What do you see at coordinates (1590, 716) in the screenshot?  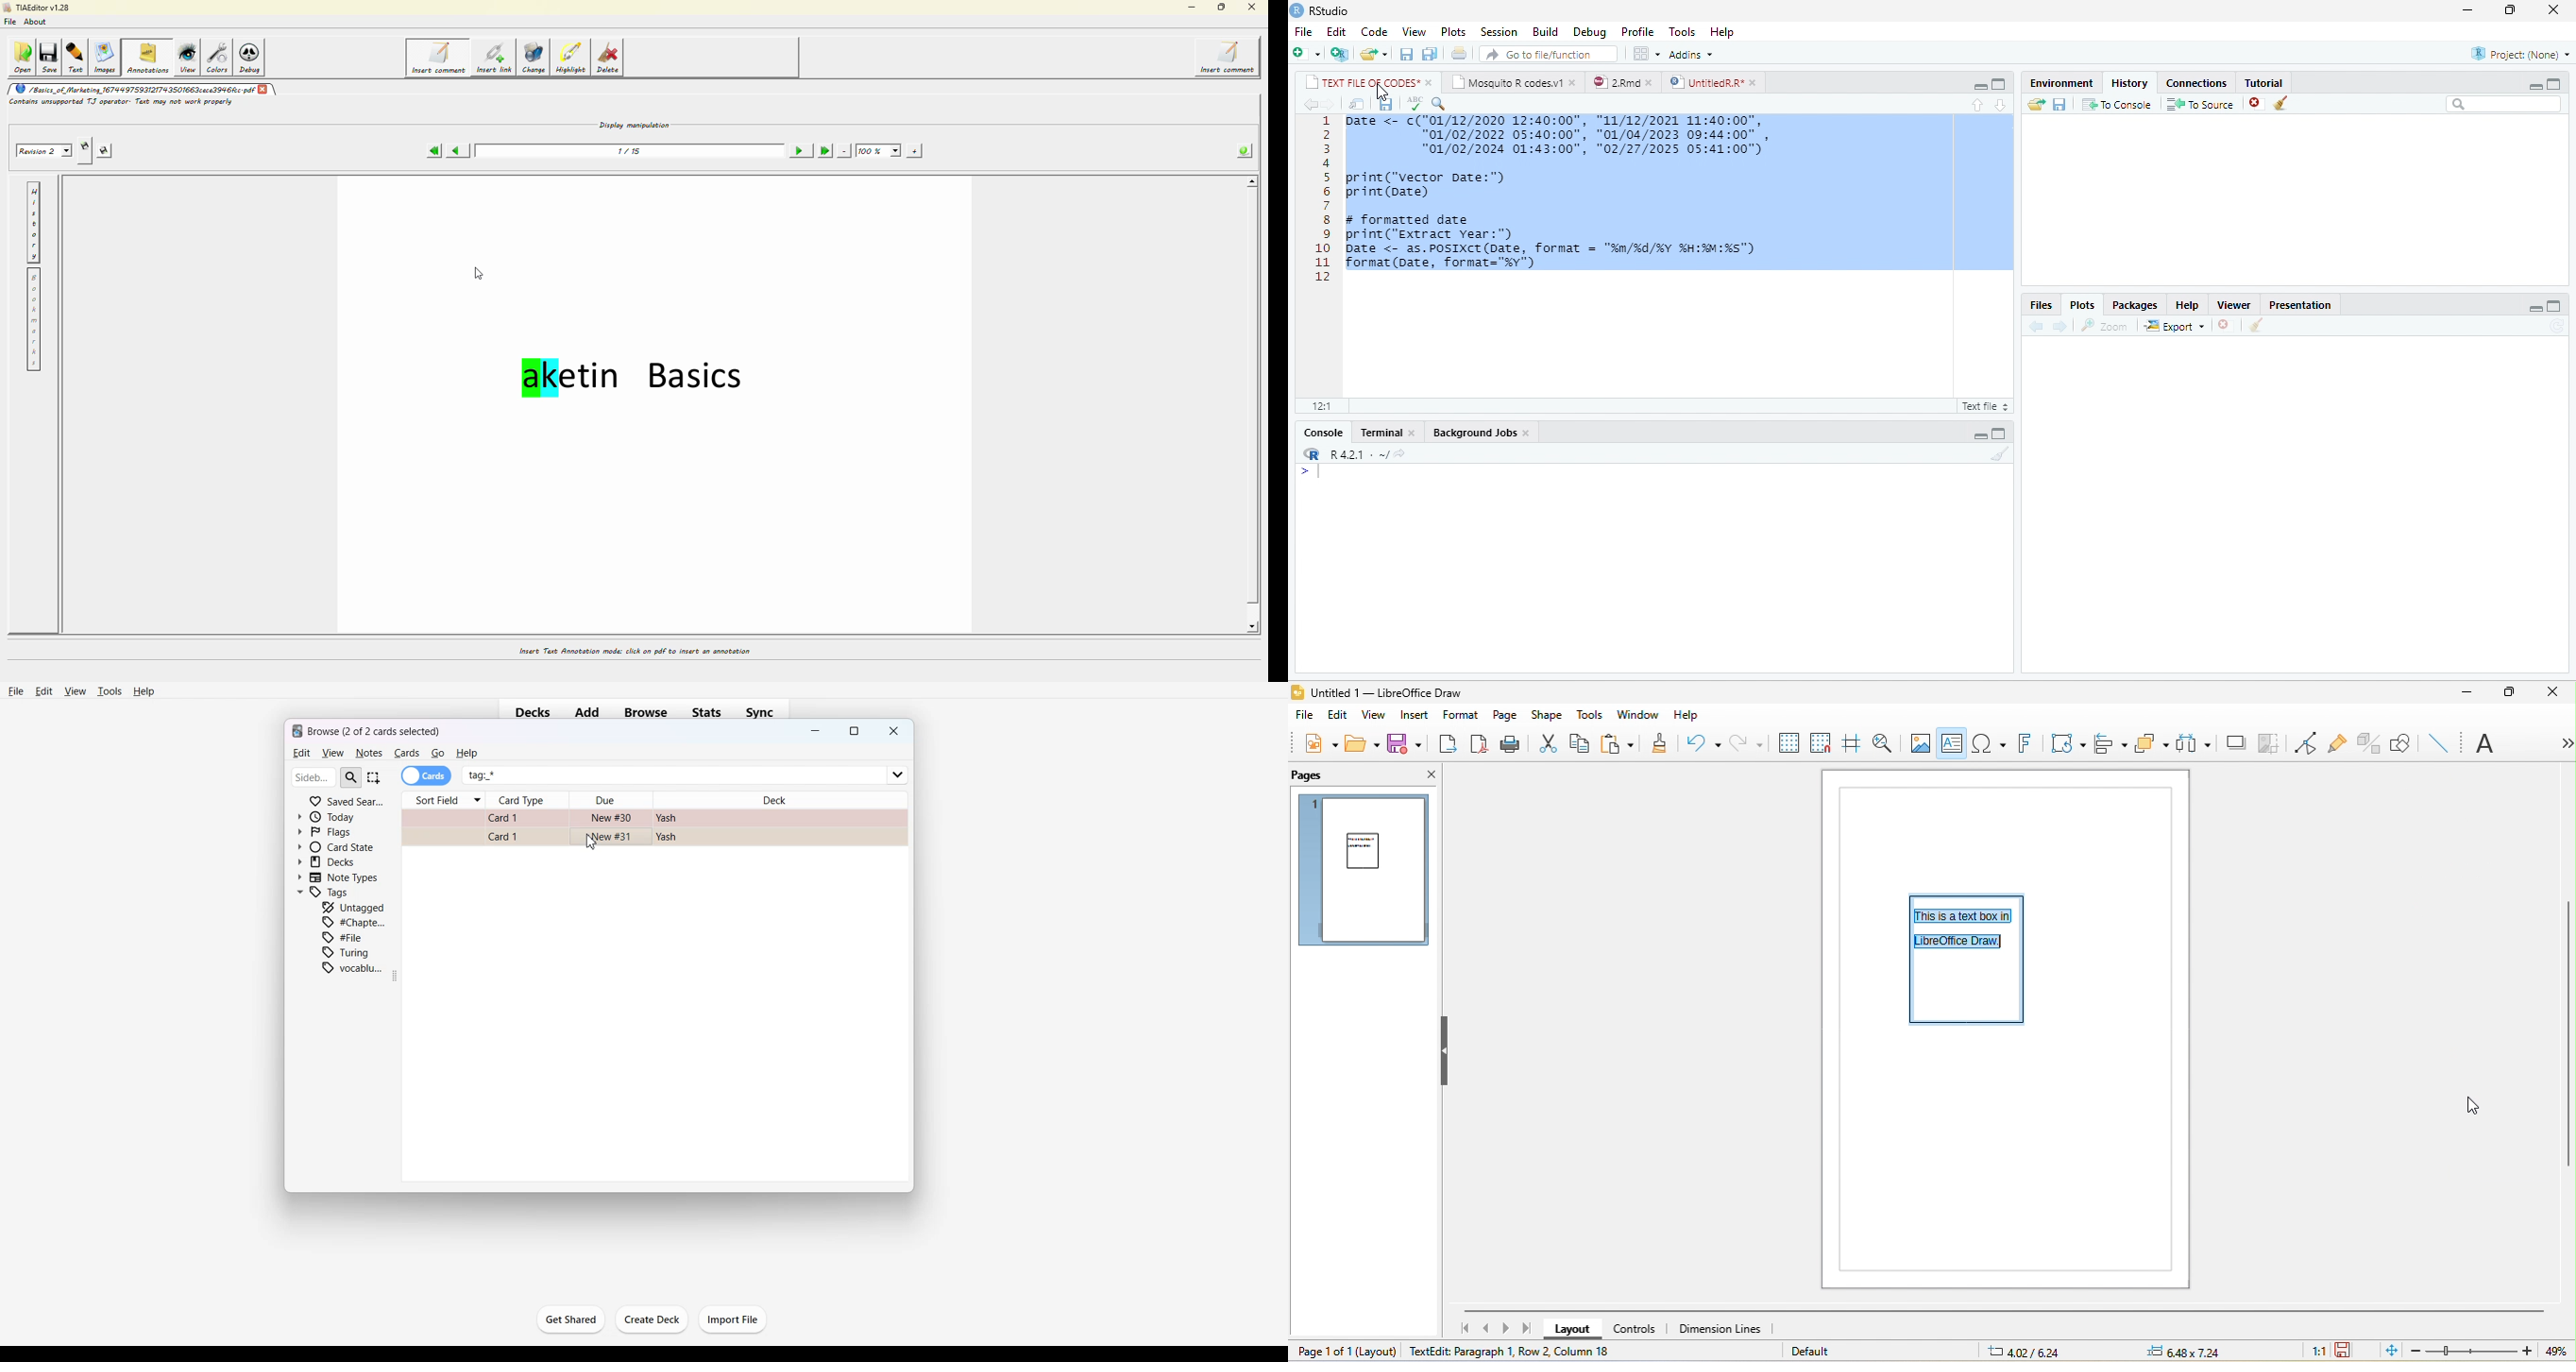 I see `tools` at bounding box center [1590, 716].